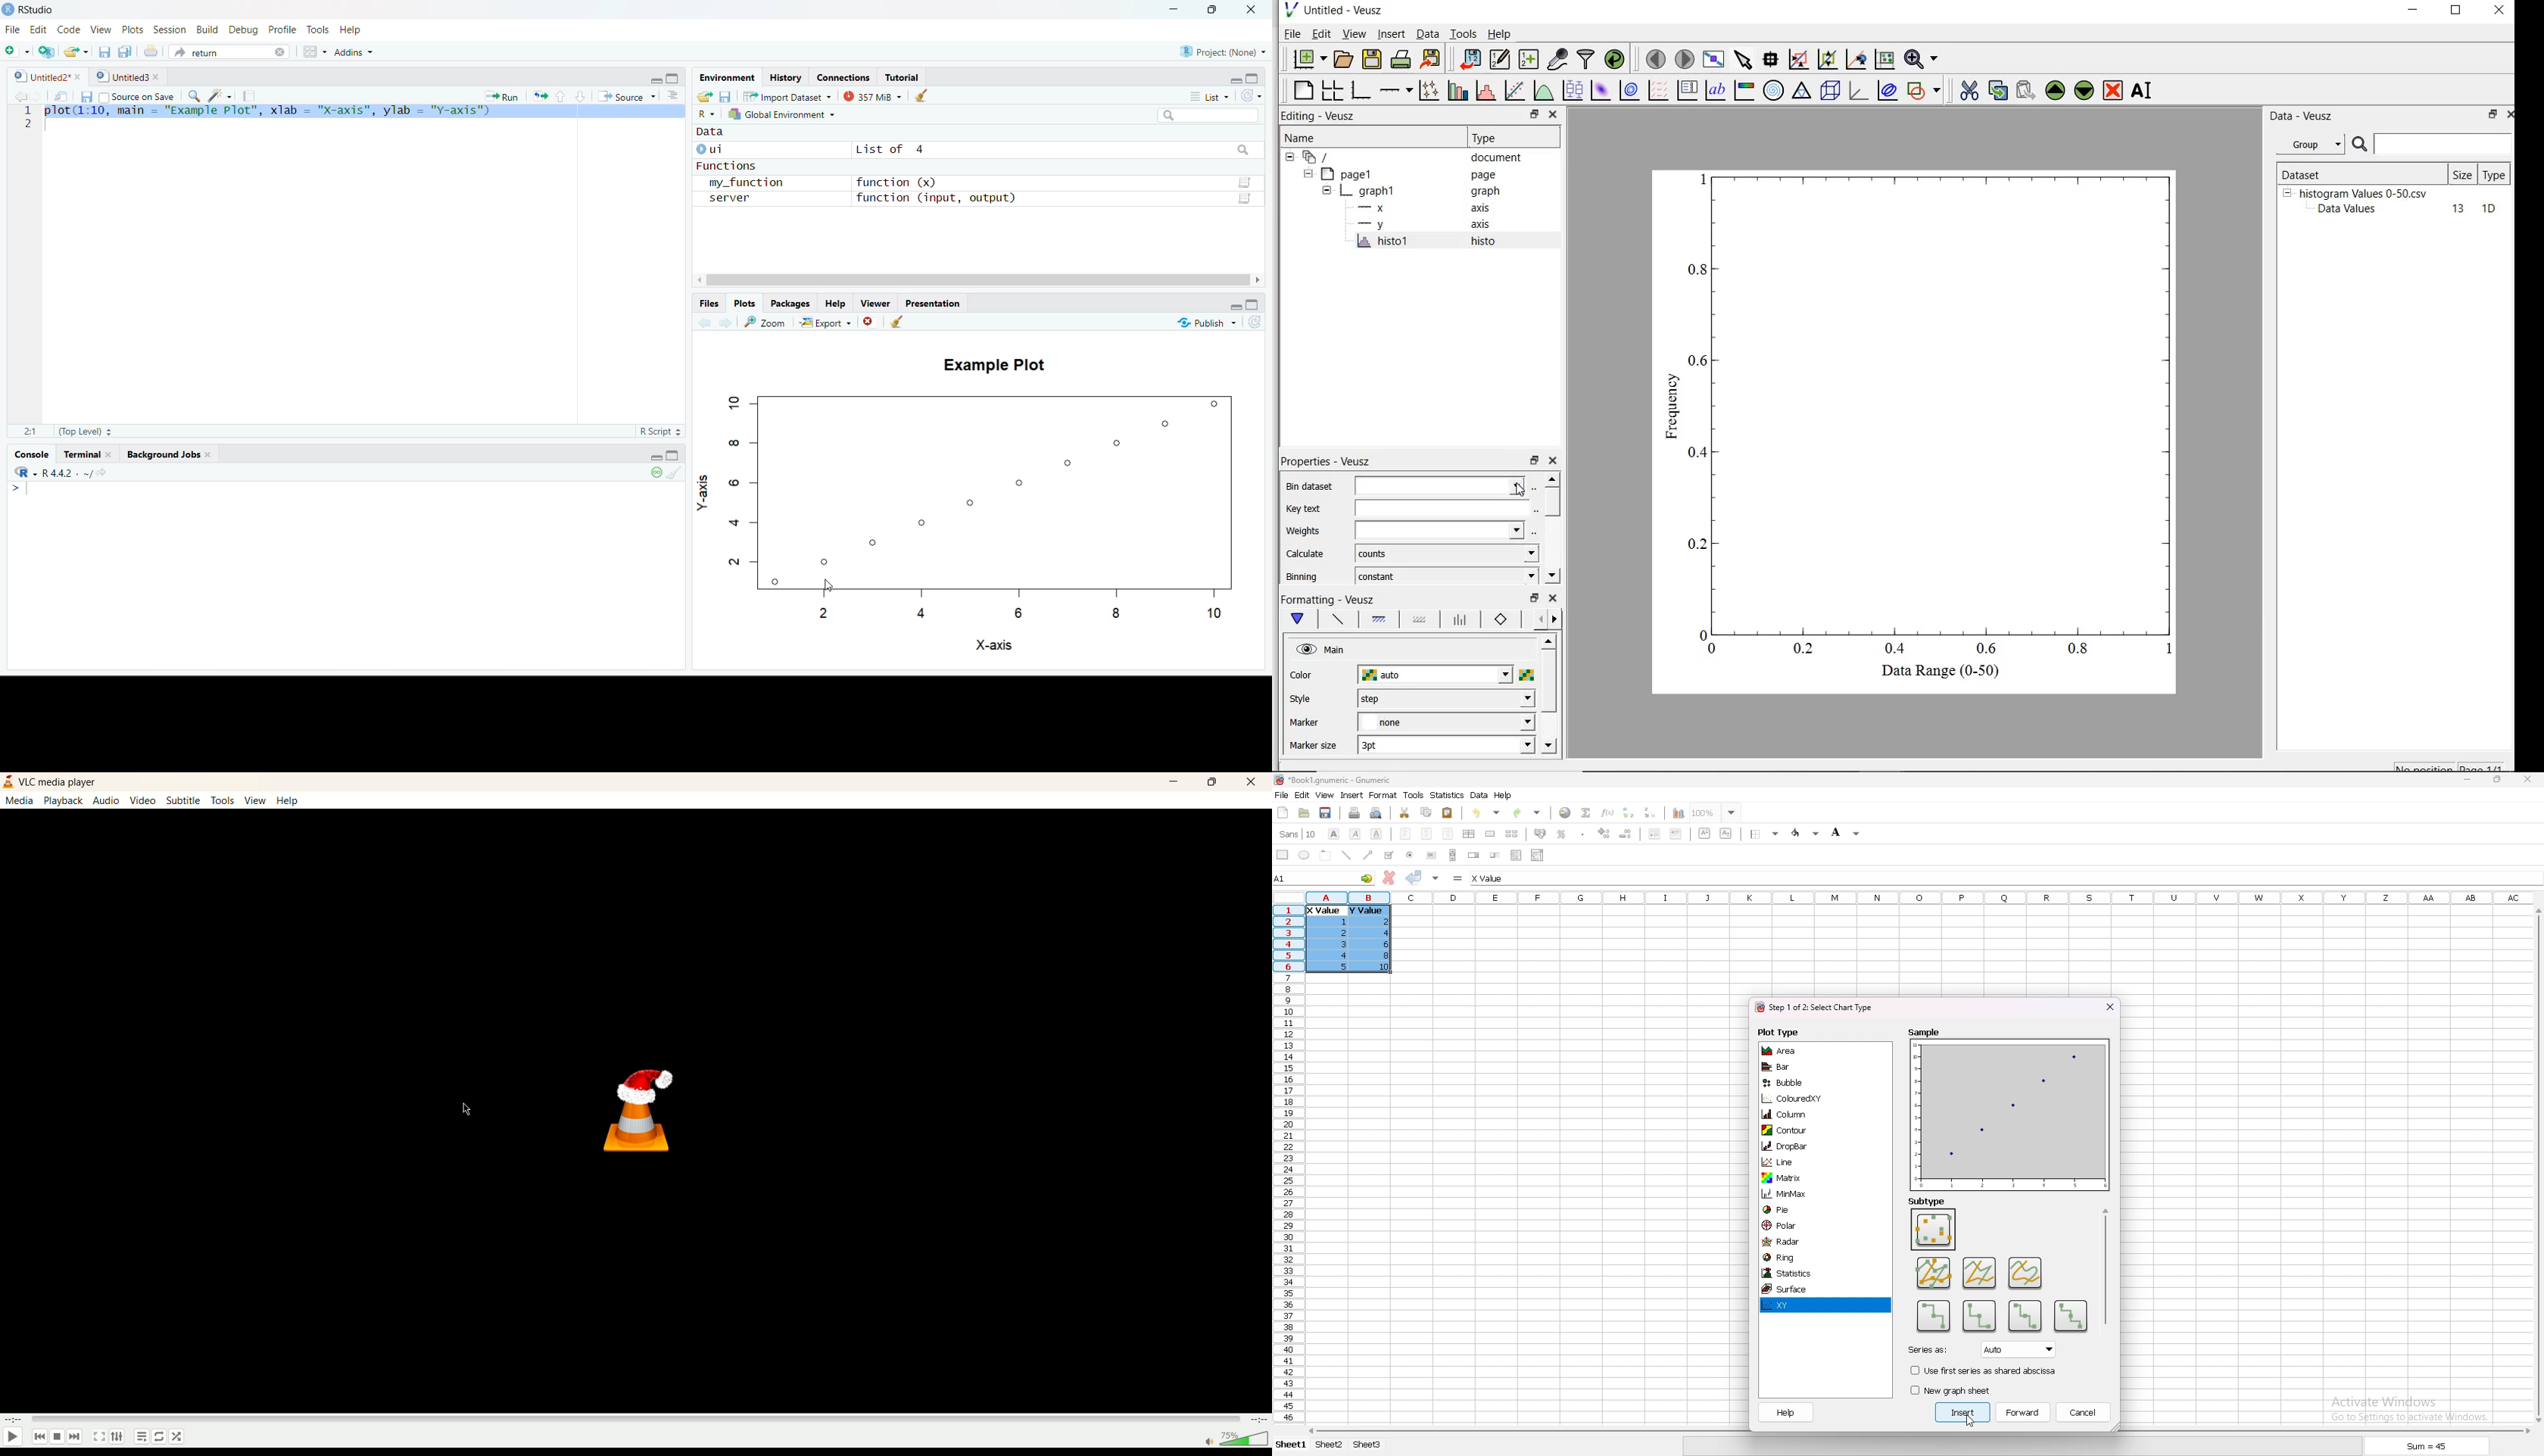 The image size is (2548, 1456). I want to click on move up, so click(1548, 641).